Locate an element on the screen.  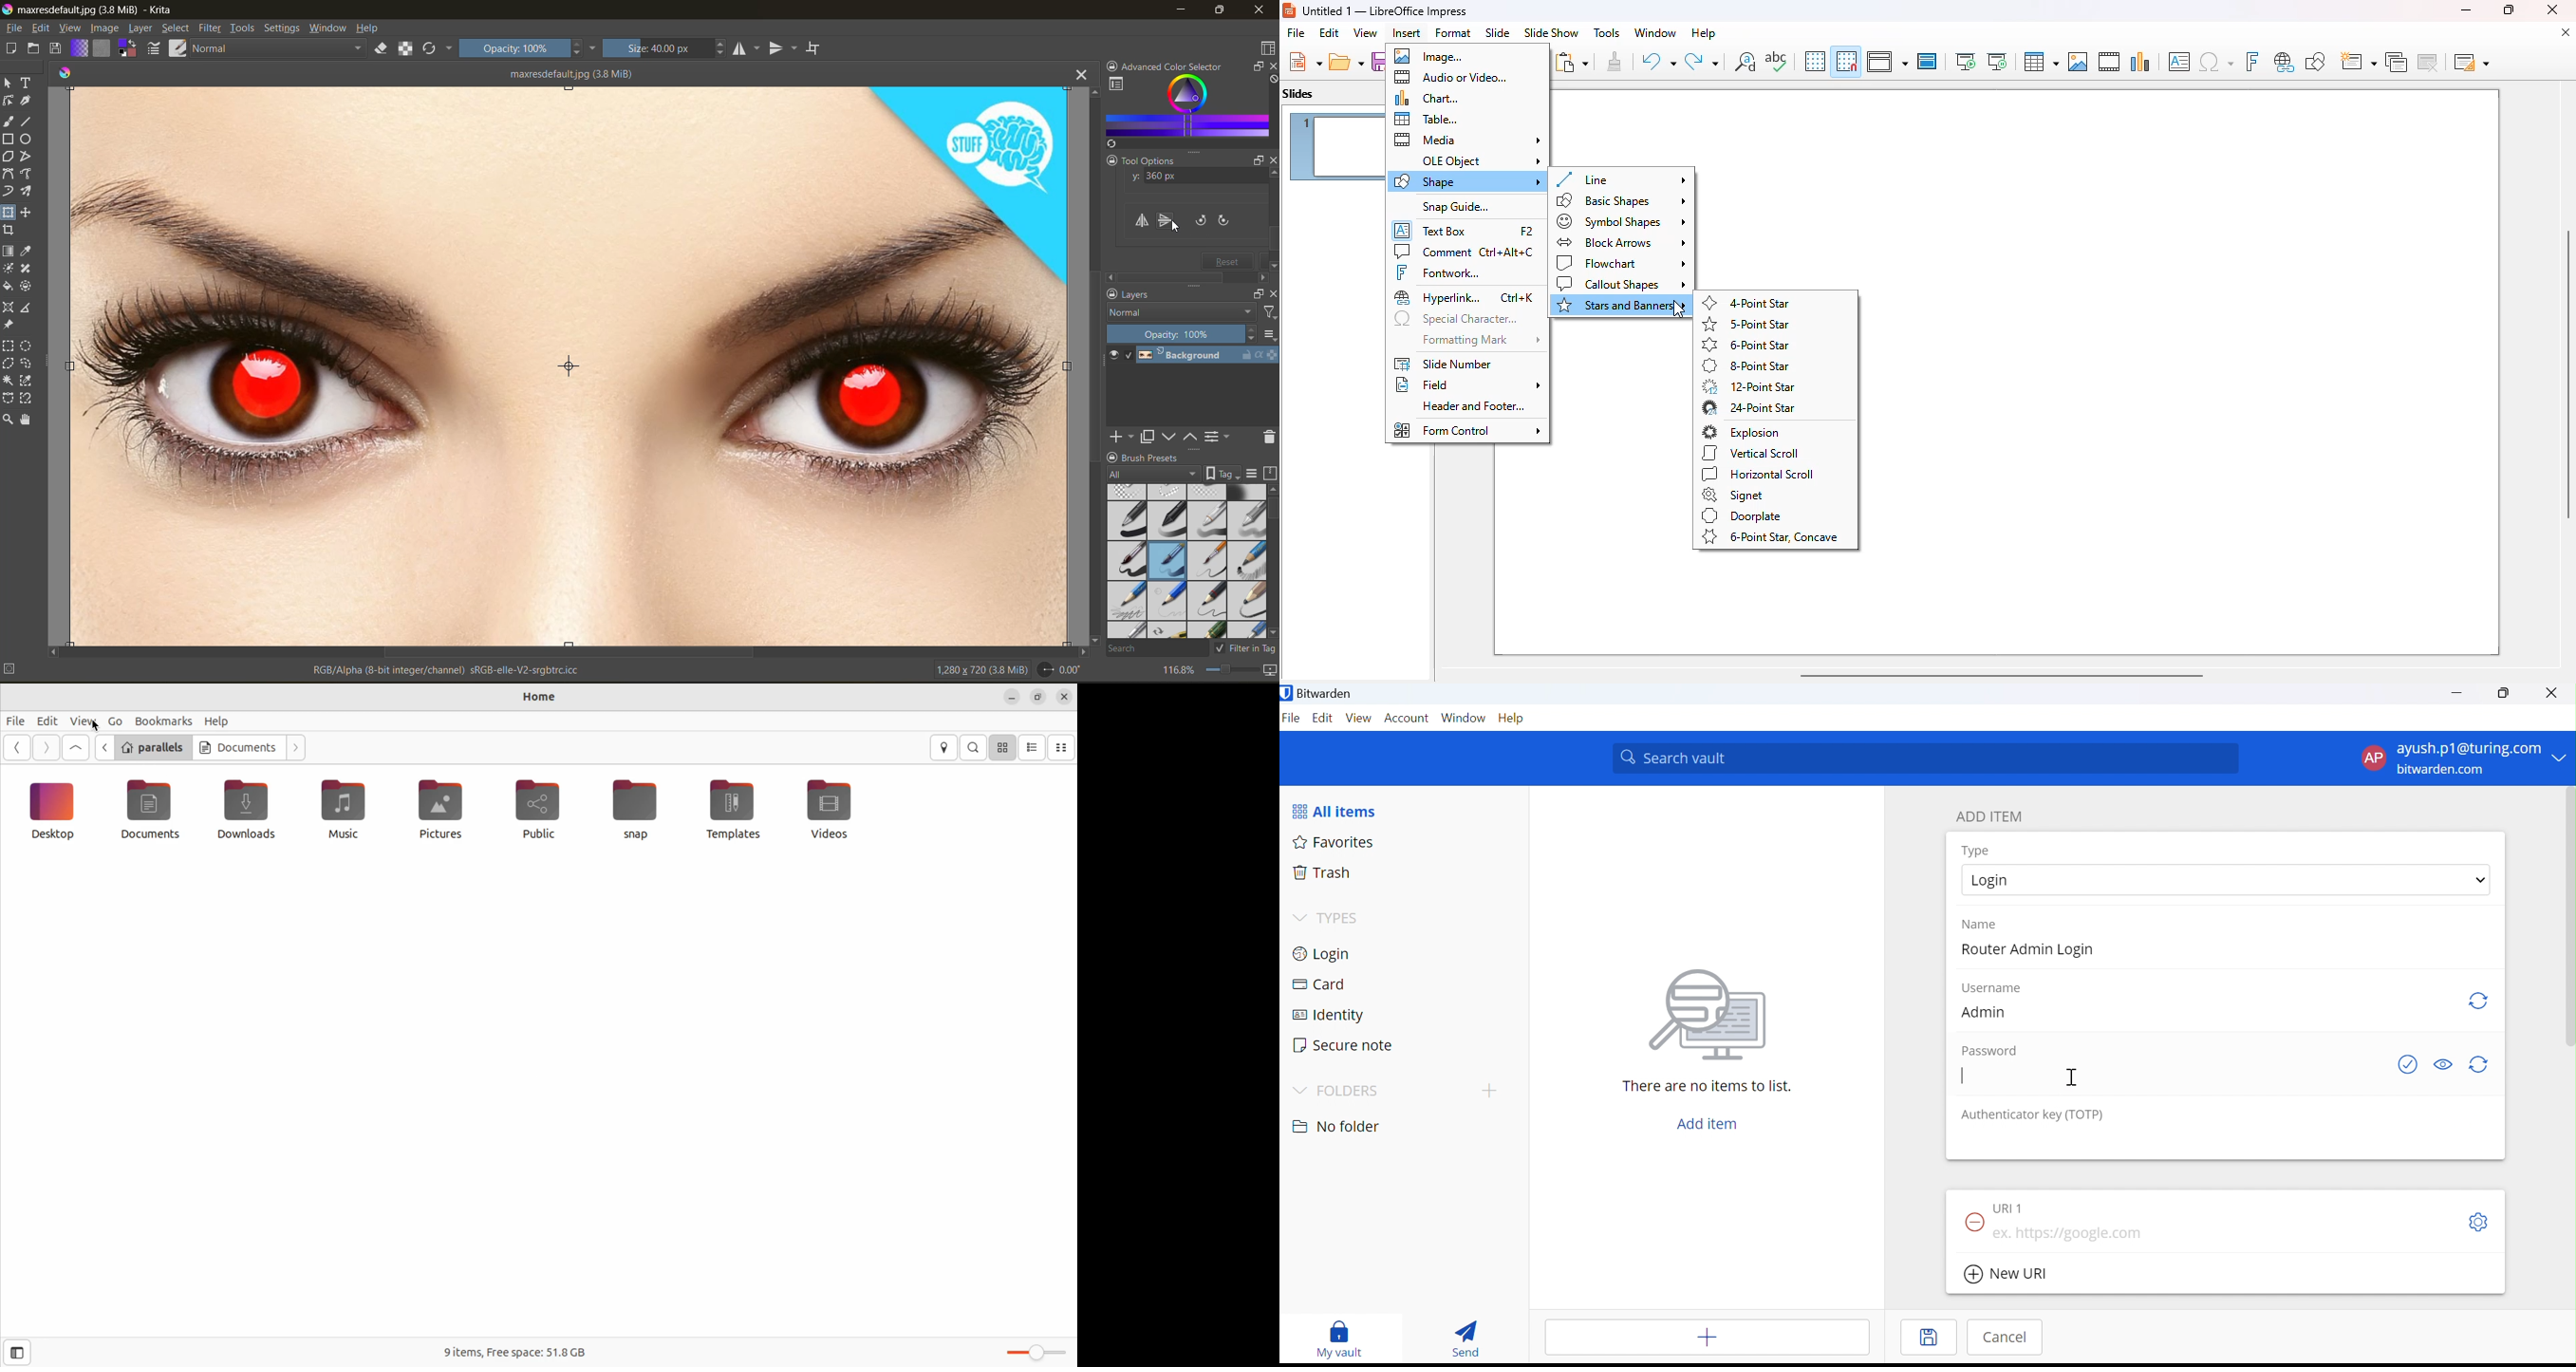
tool is located at coordinates (30, 212).